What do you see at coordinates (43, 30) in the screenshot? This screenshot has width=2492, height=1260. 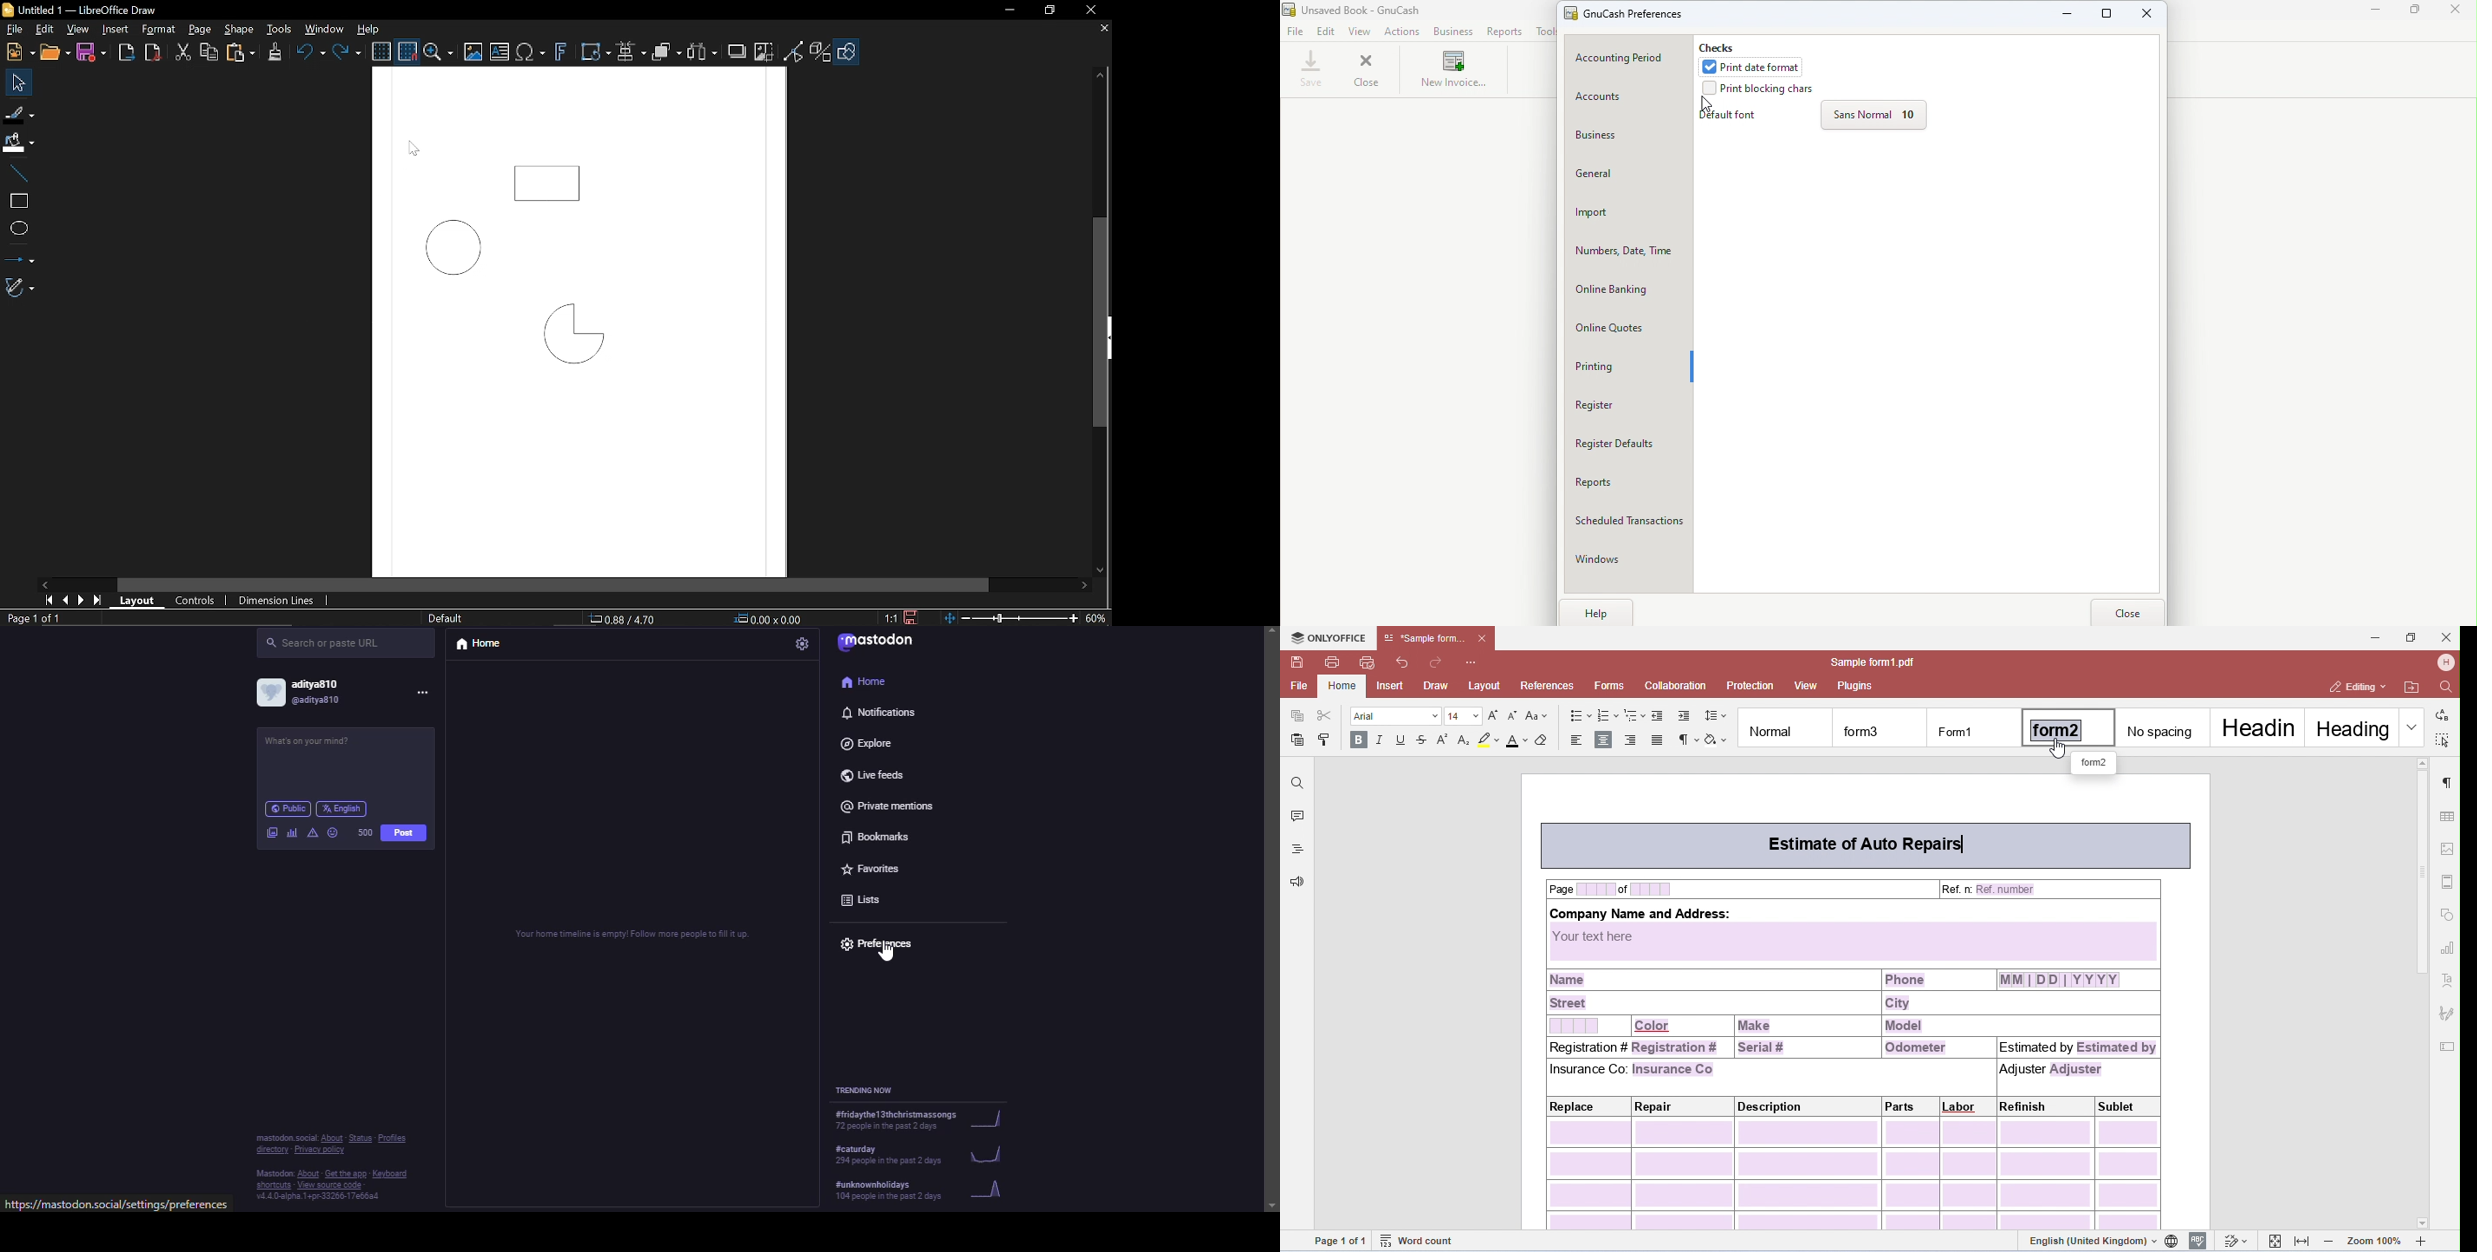 I see `Edit` at bounding box center [43, 30].